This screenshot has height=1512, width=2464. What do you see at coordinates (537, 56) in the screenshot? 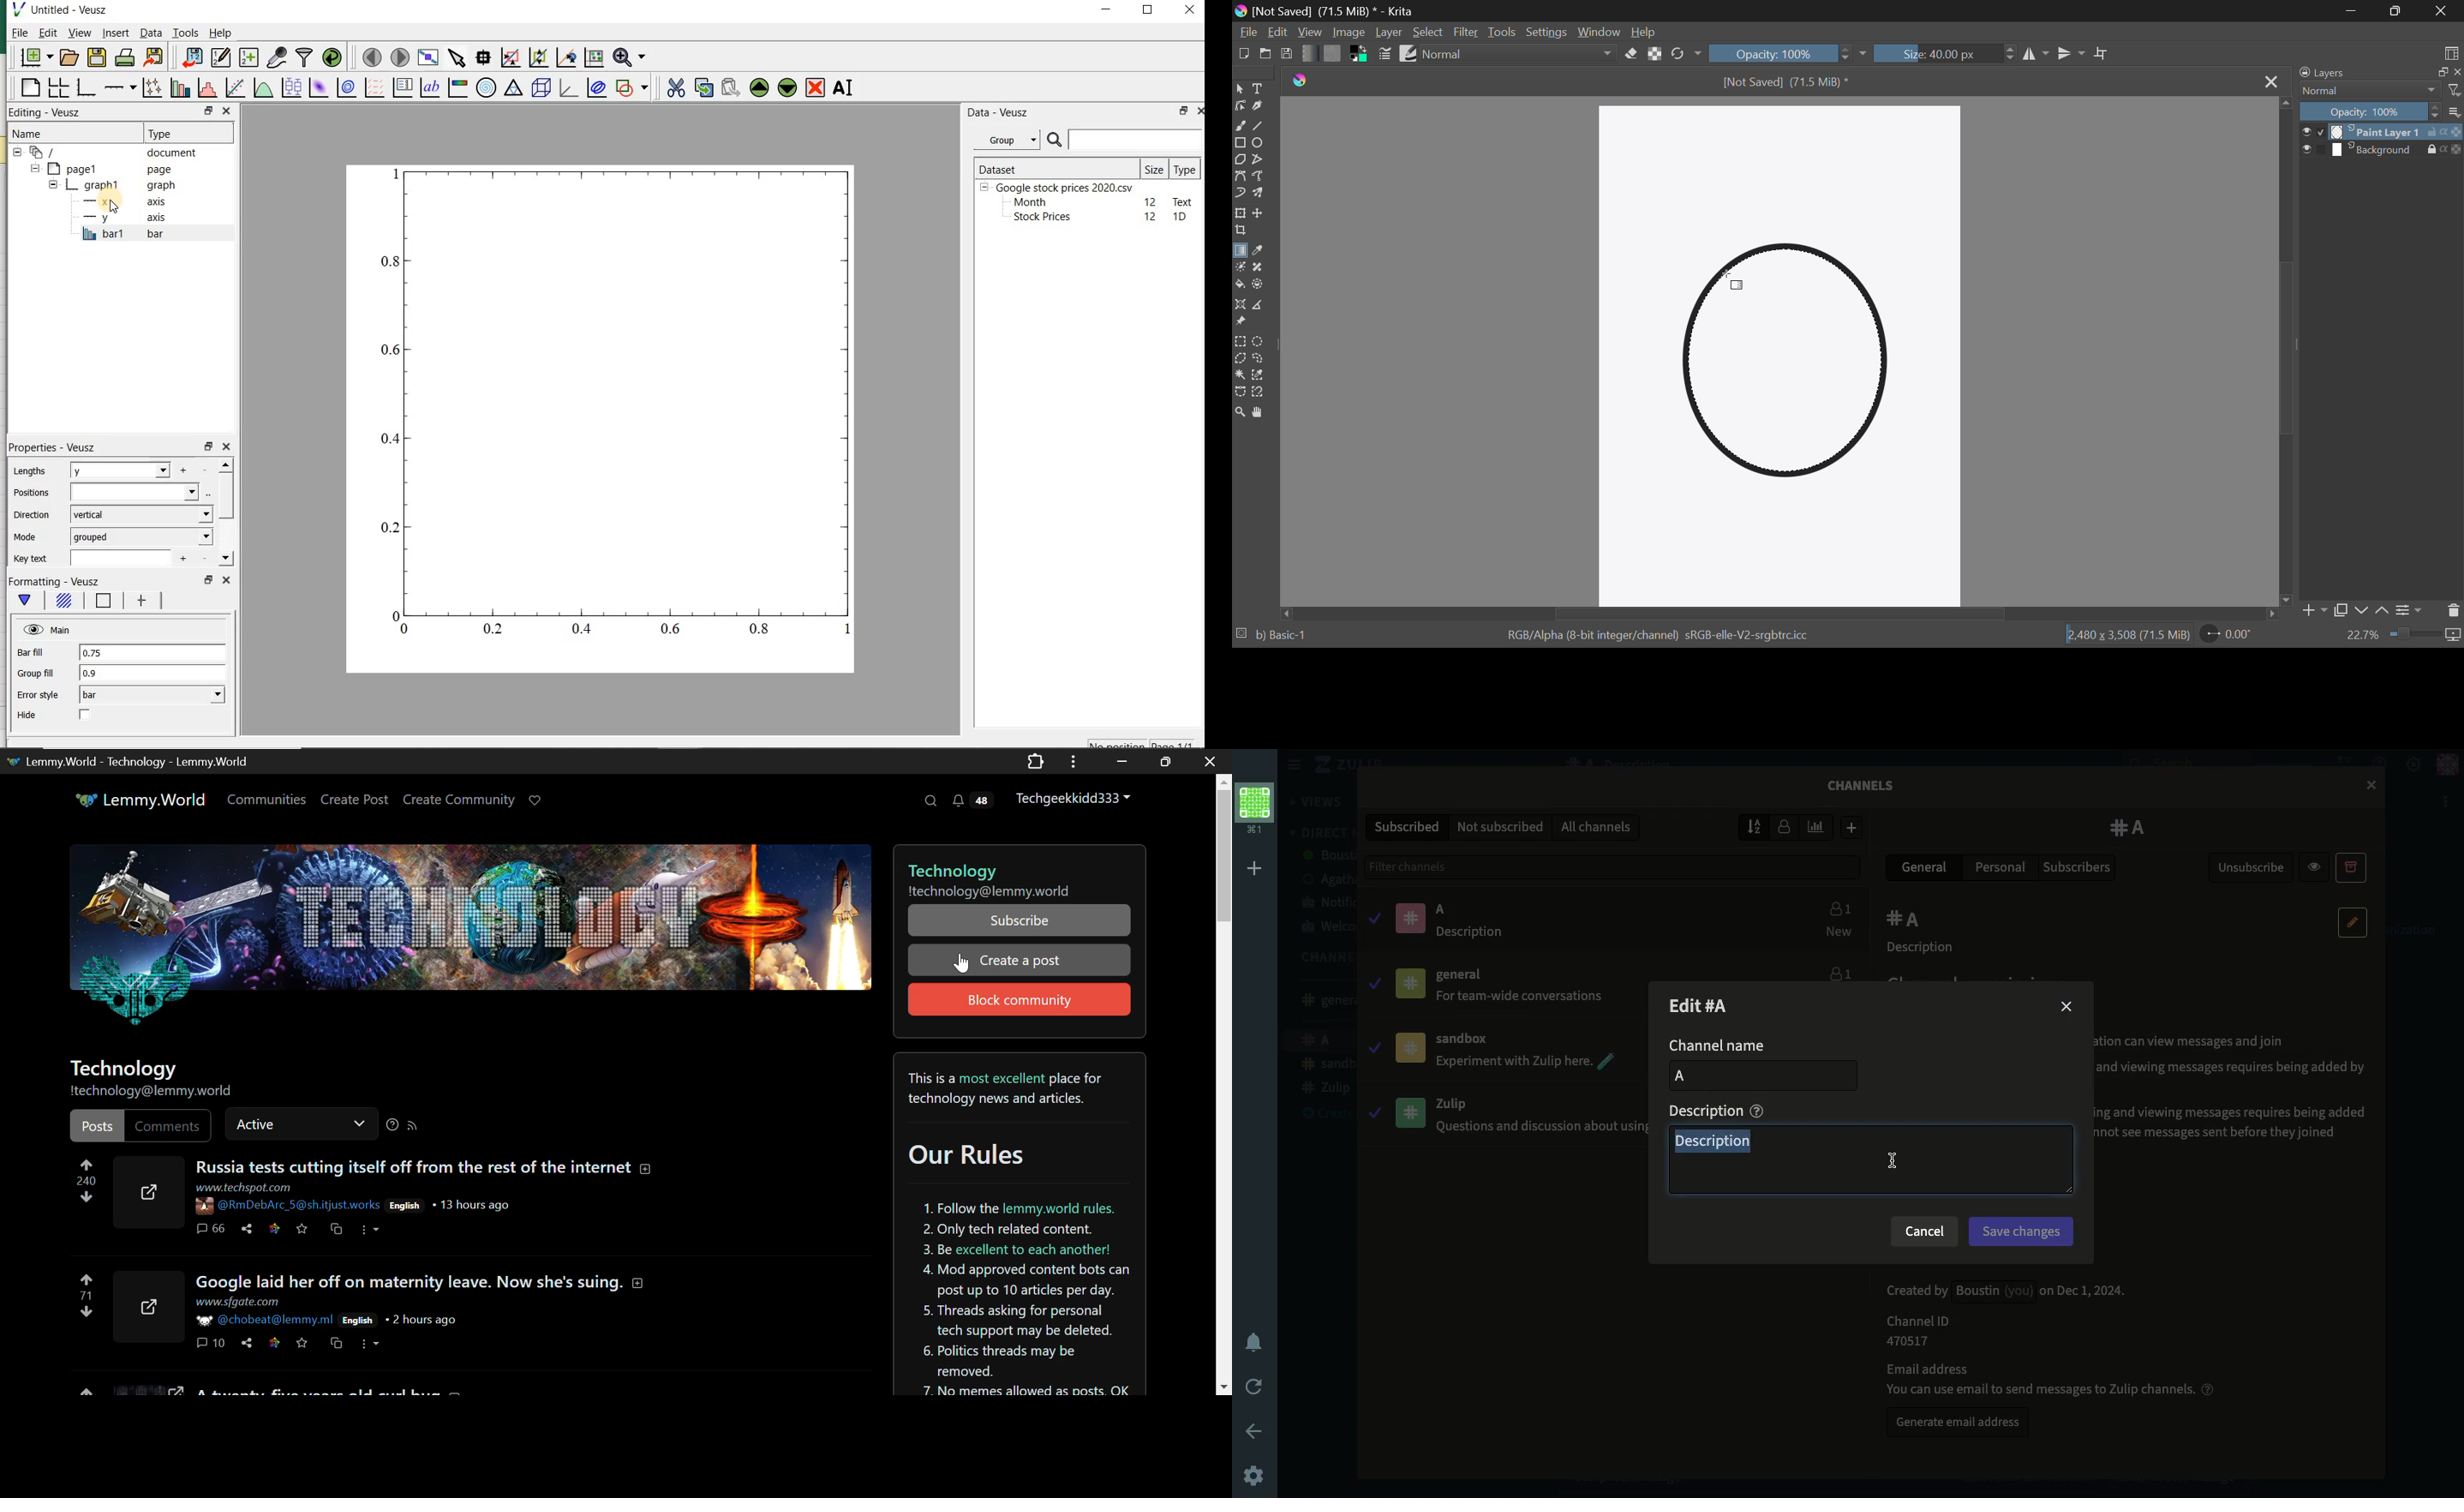
I see `click to zoom out of graph axes` at bounding box center [537, 56].